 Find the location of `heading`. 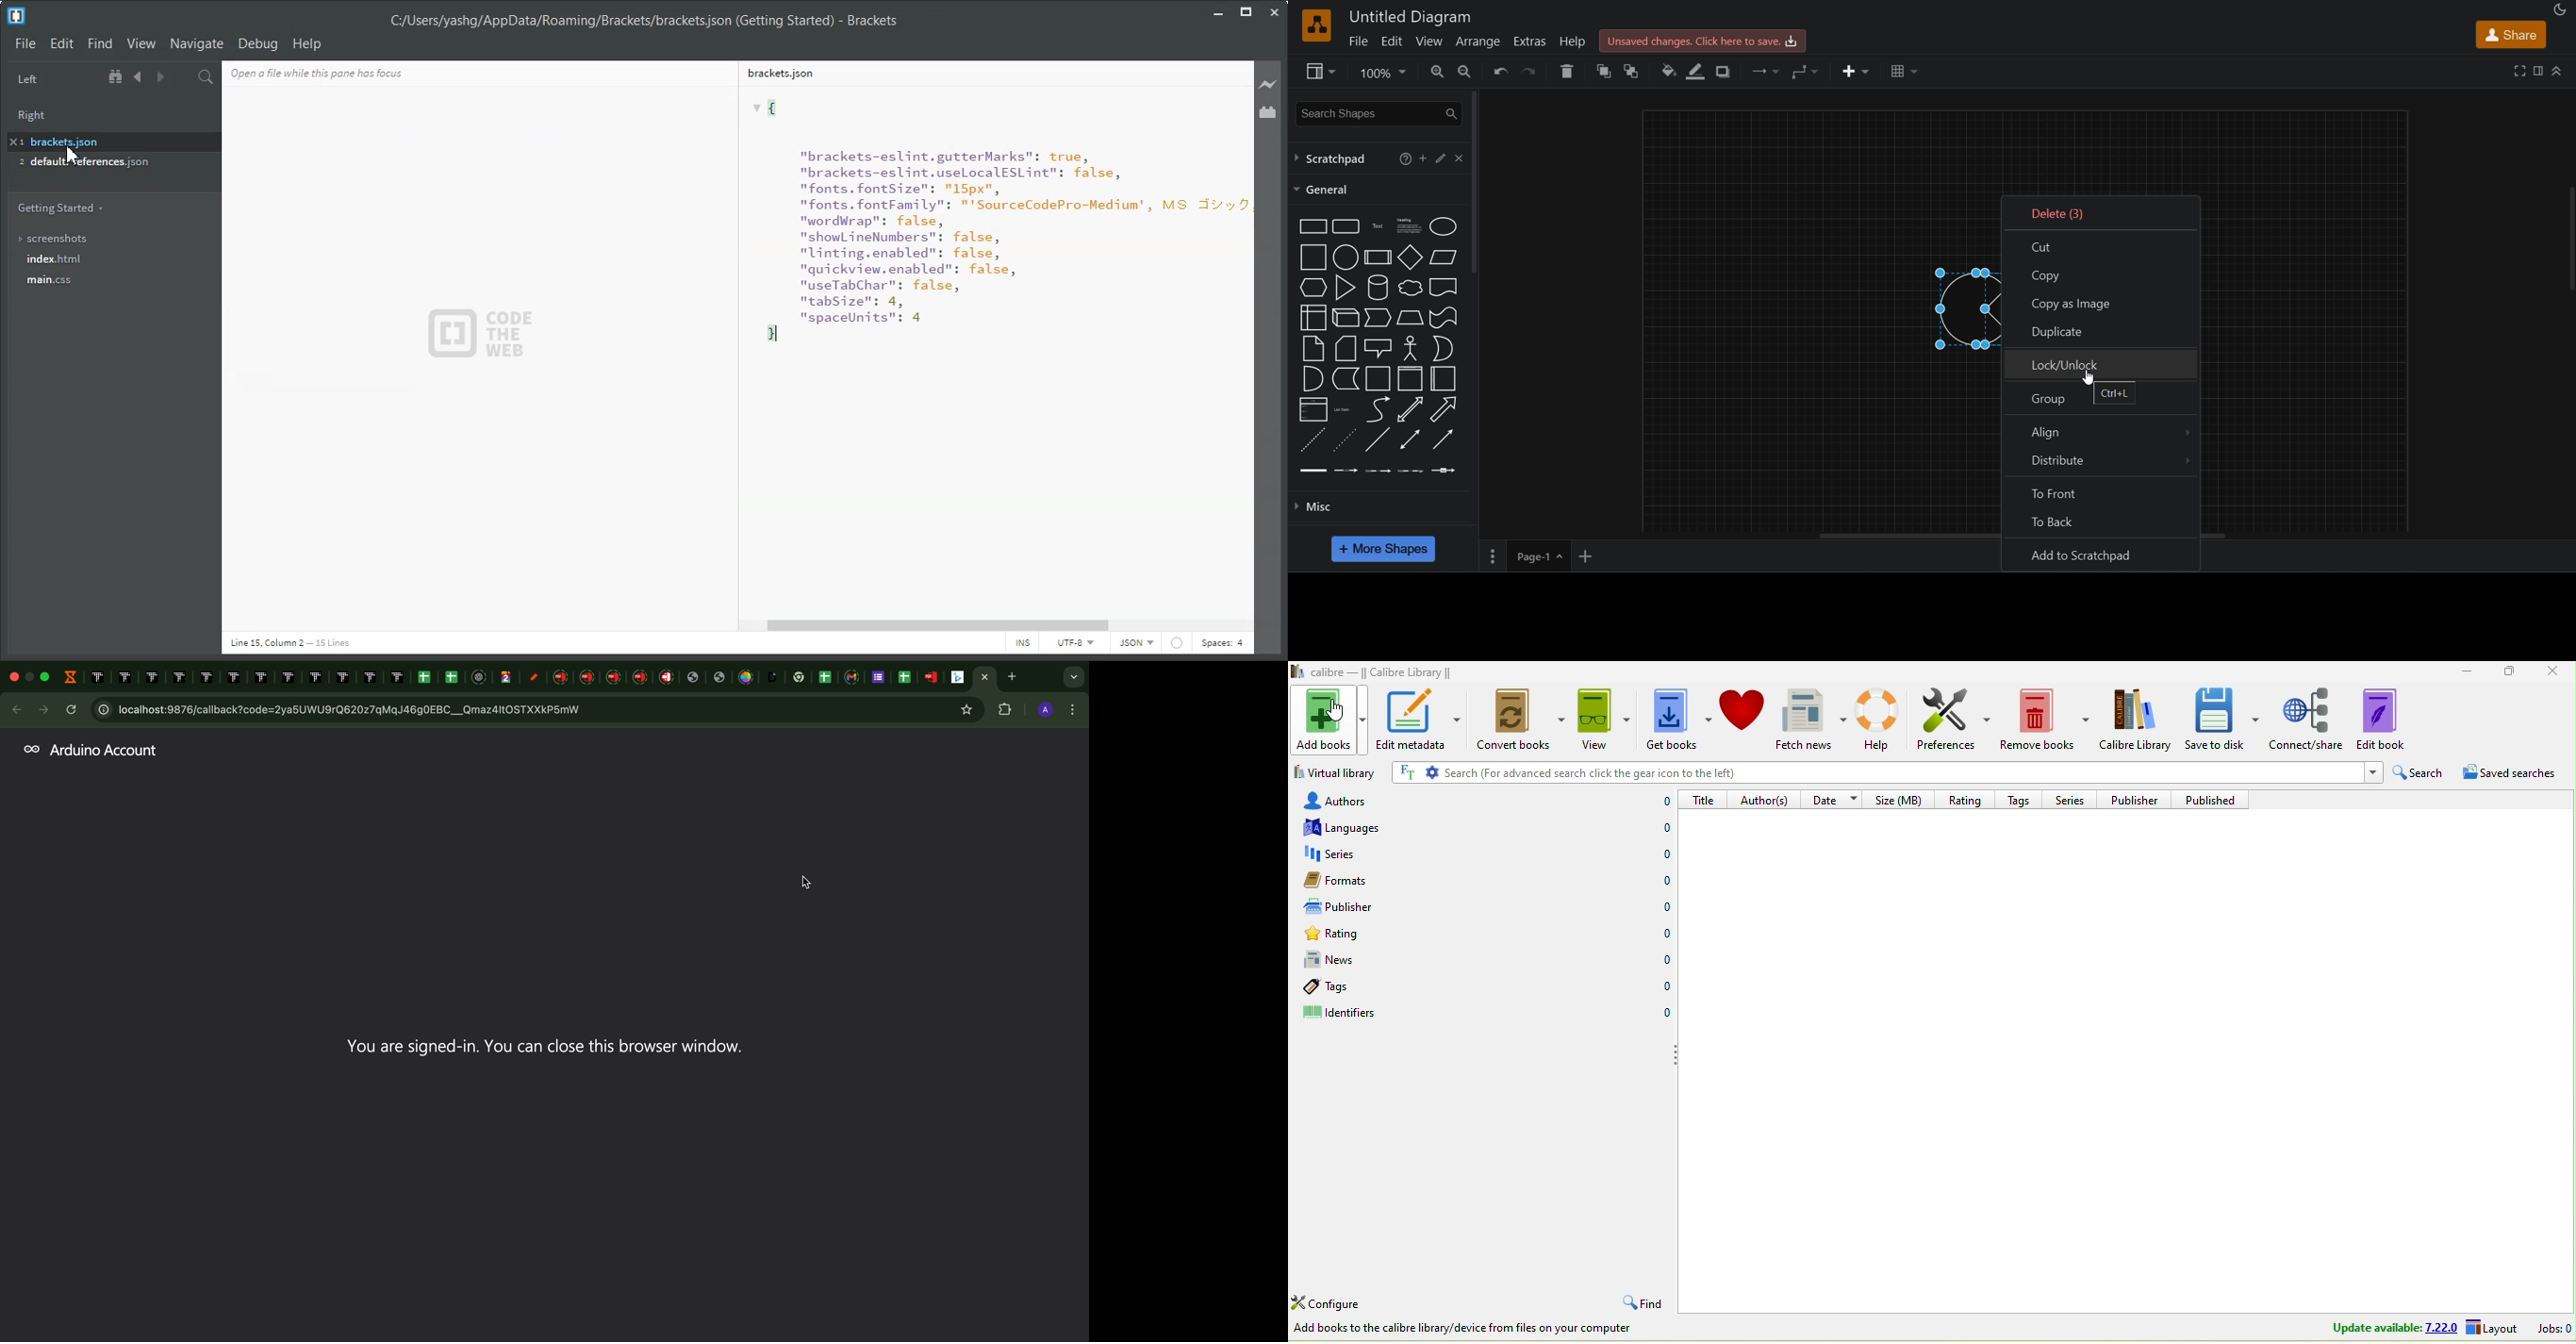

heading is located at coordinates (1408, 225).